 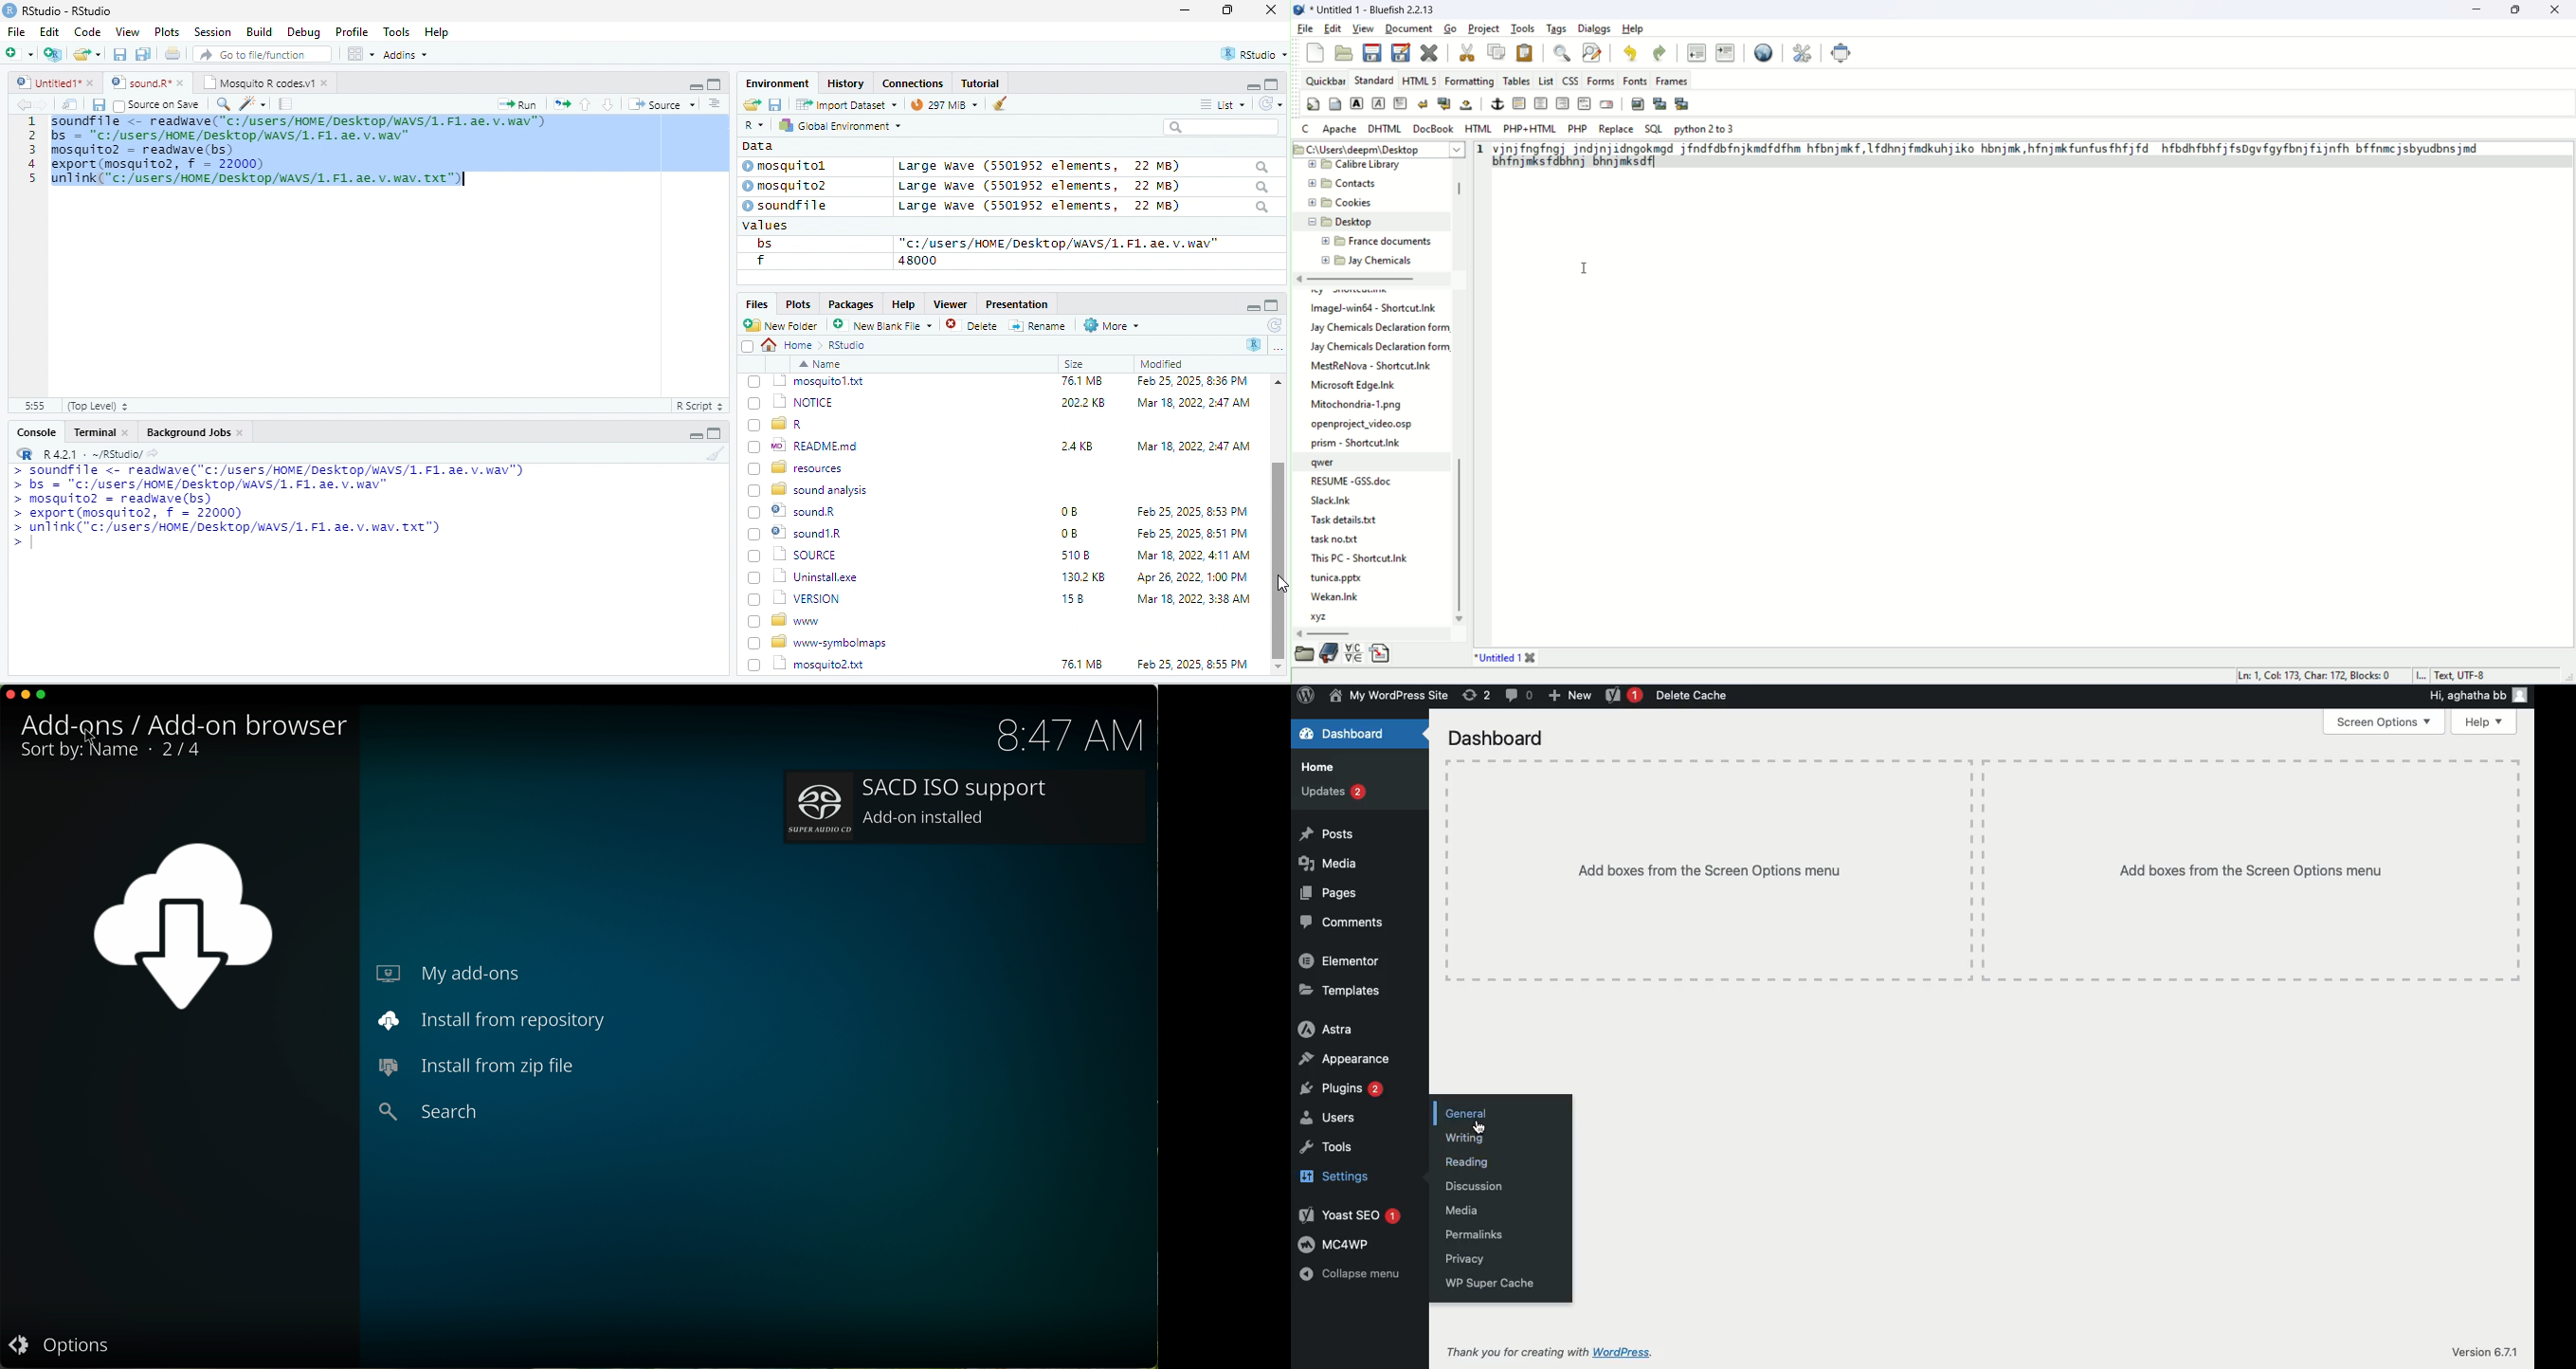 I want to click on Environment, so click(x=777, y=82).